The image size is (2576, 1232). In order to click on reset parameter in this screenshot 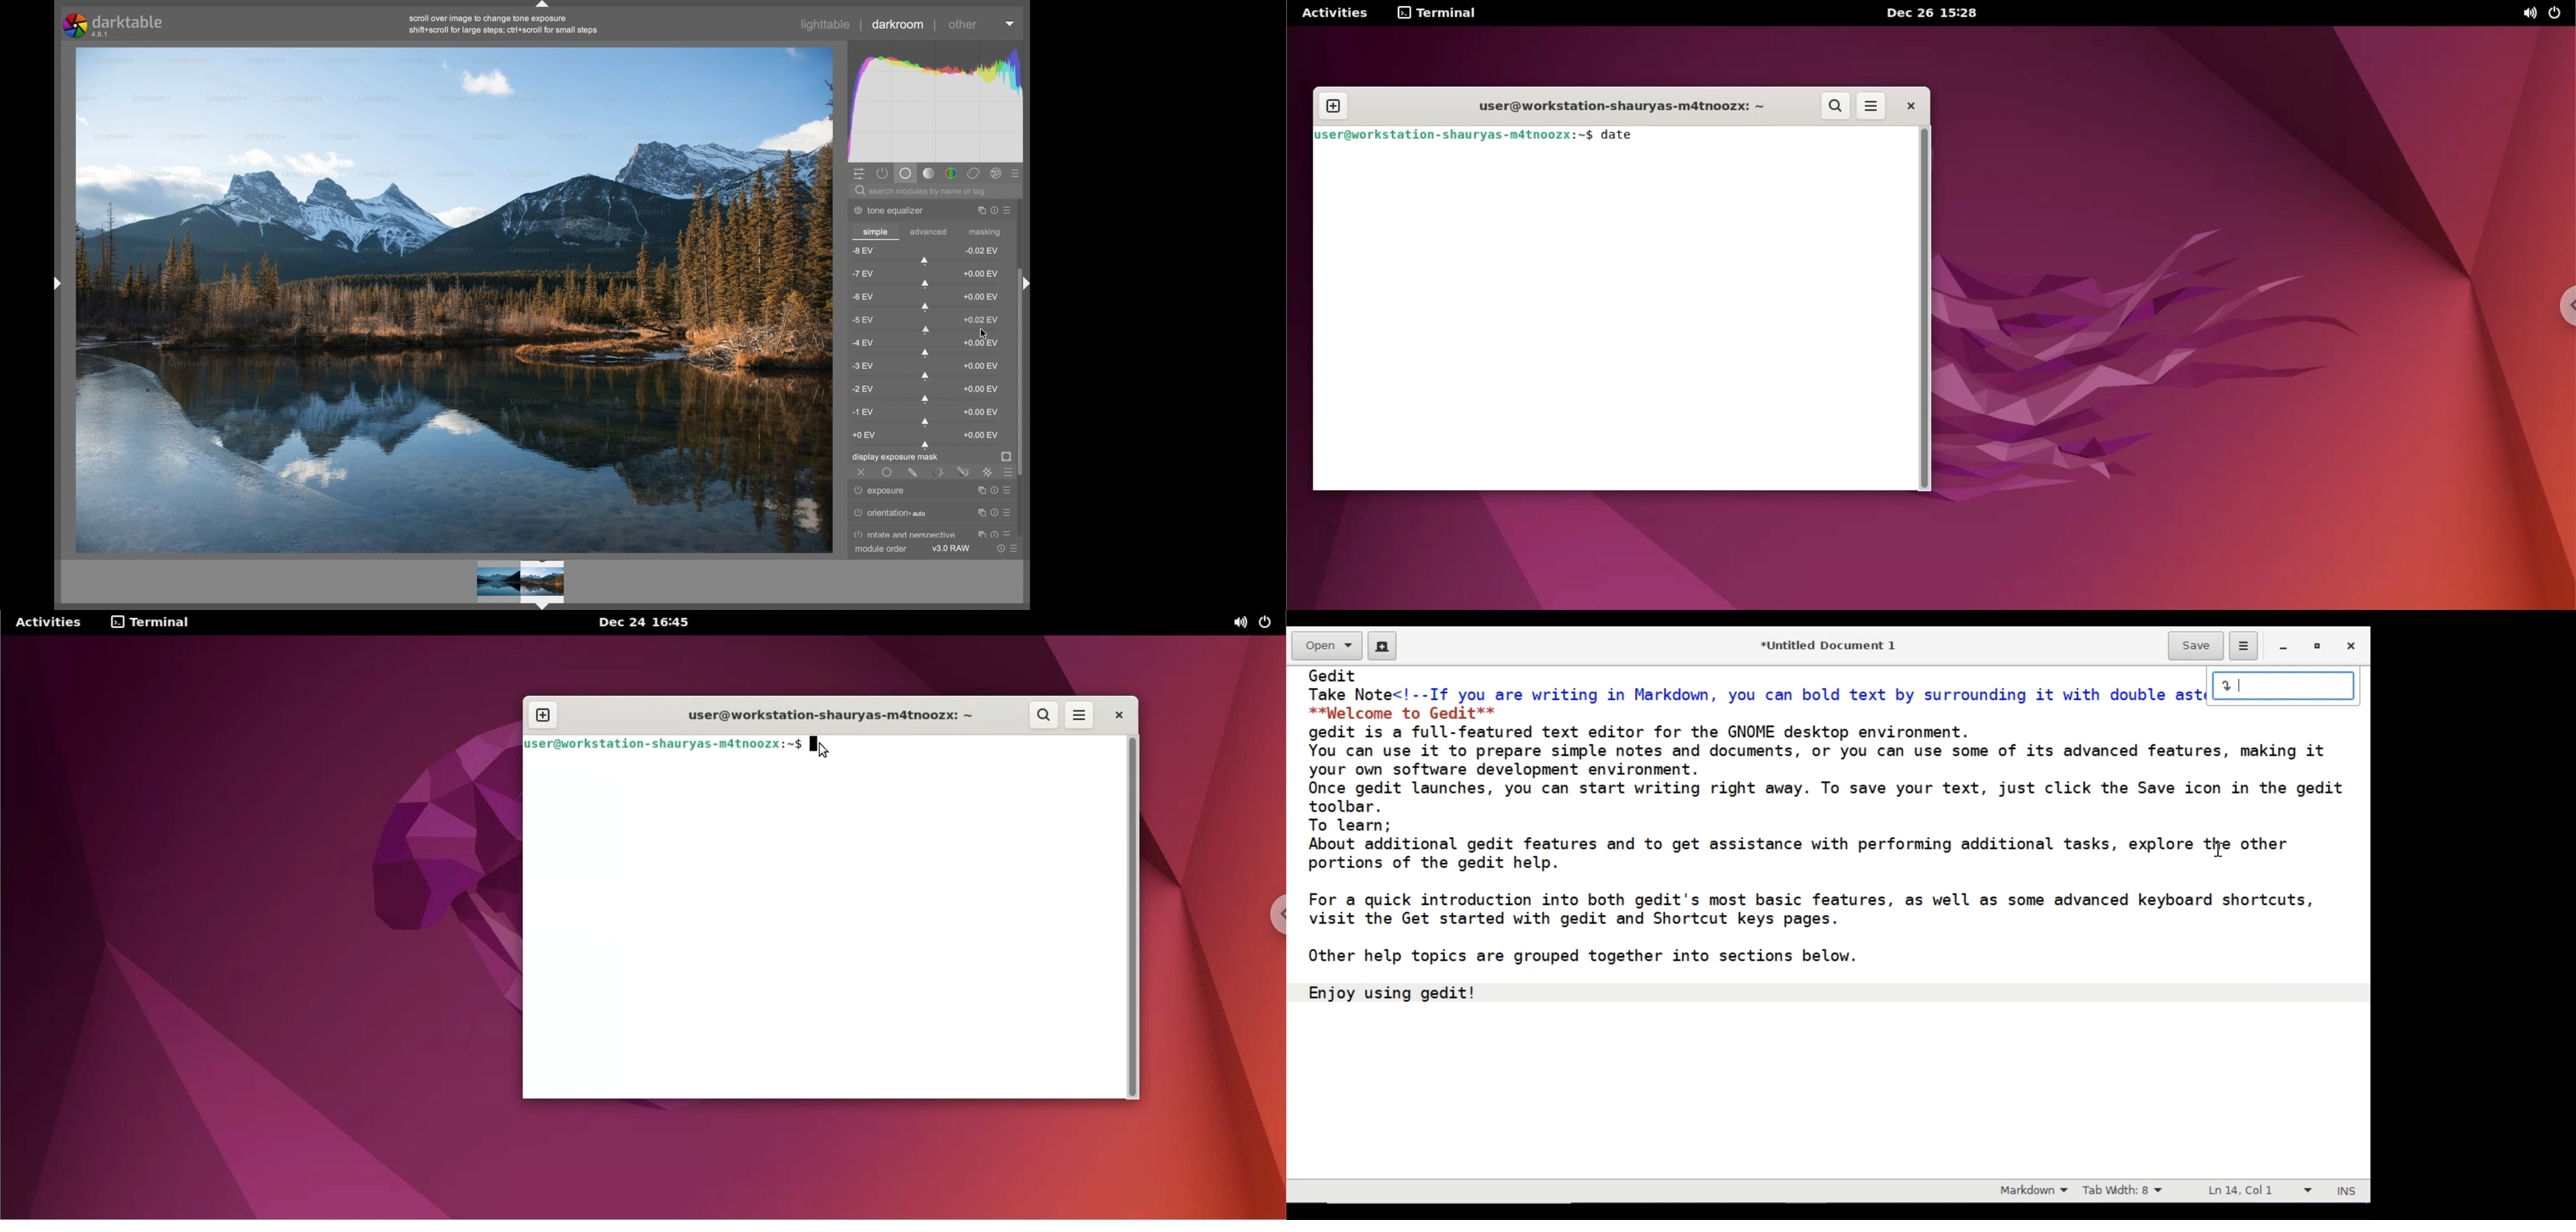, I will do `click(994, 210)`.